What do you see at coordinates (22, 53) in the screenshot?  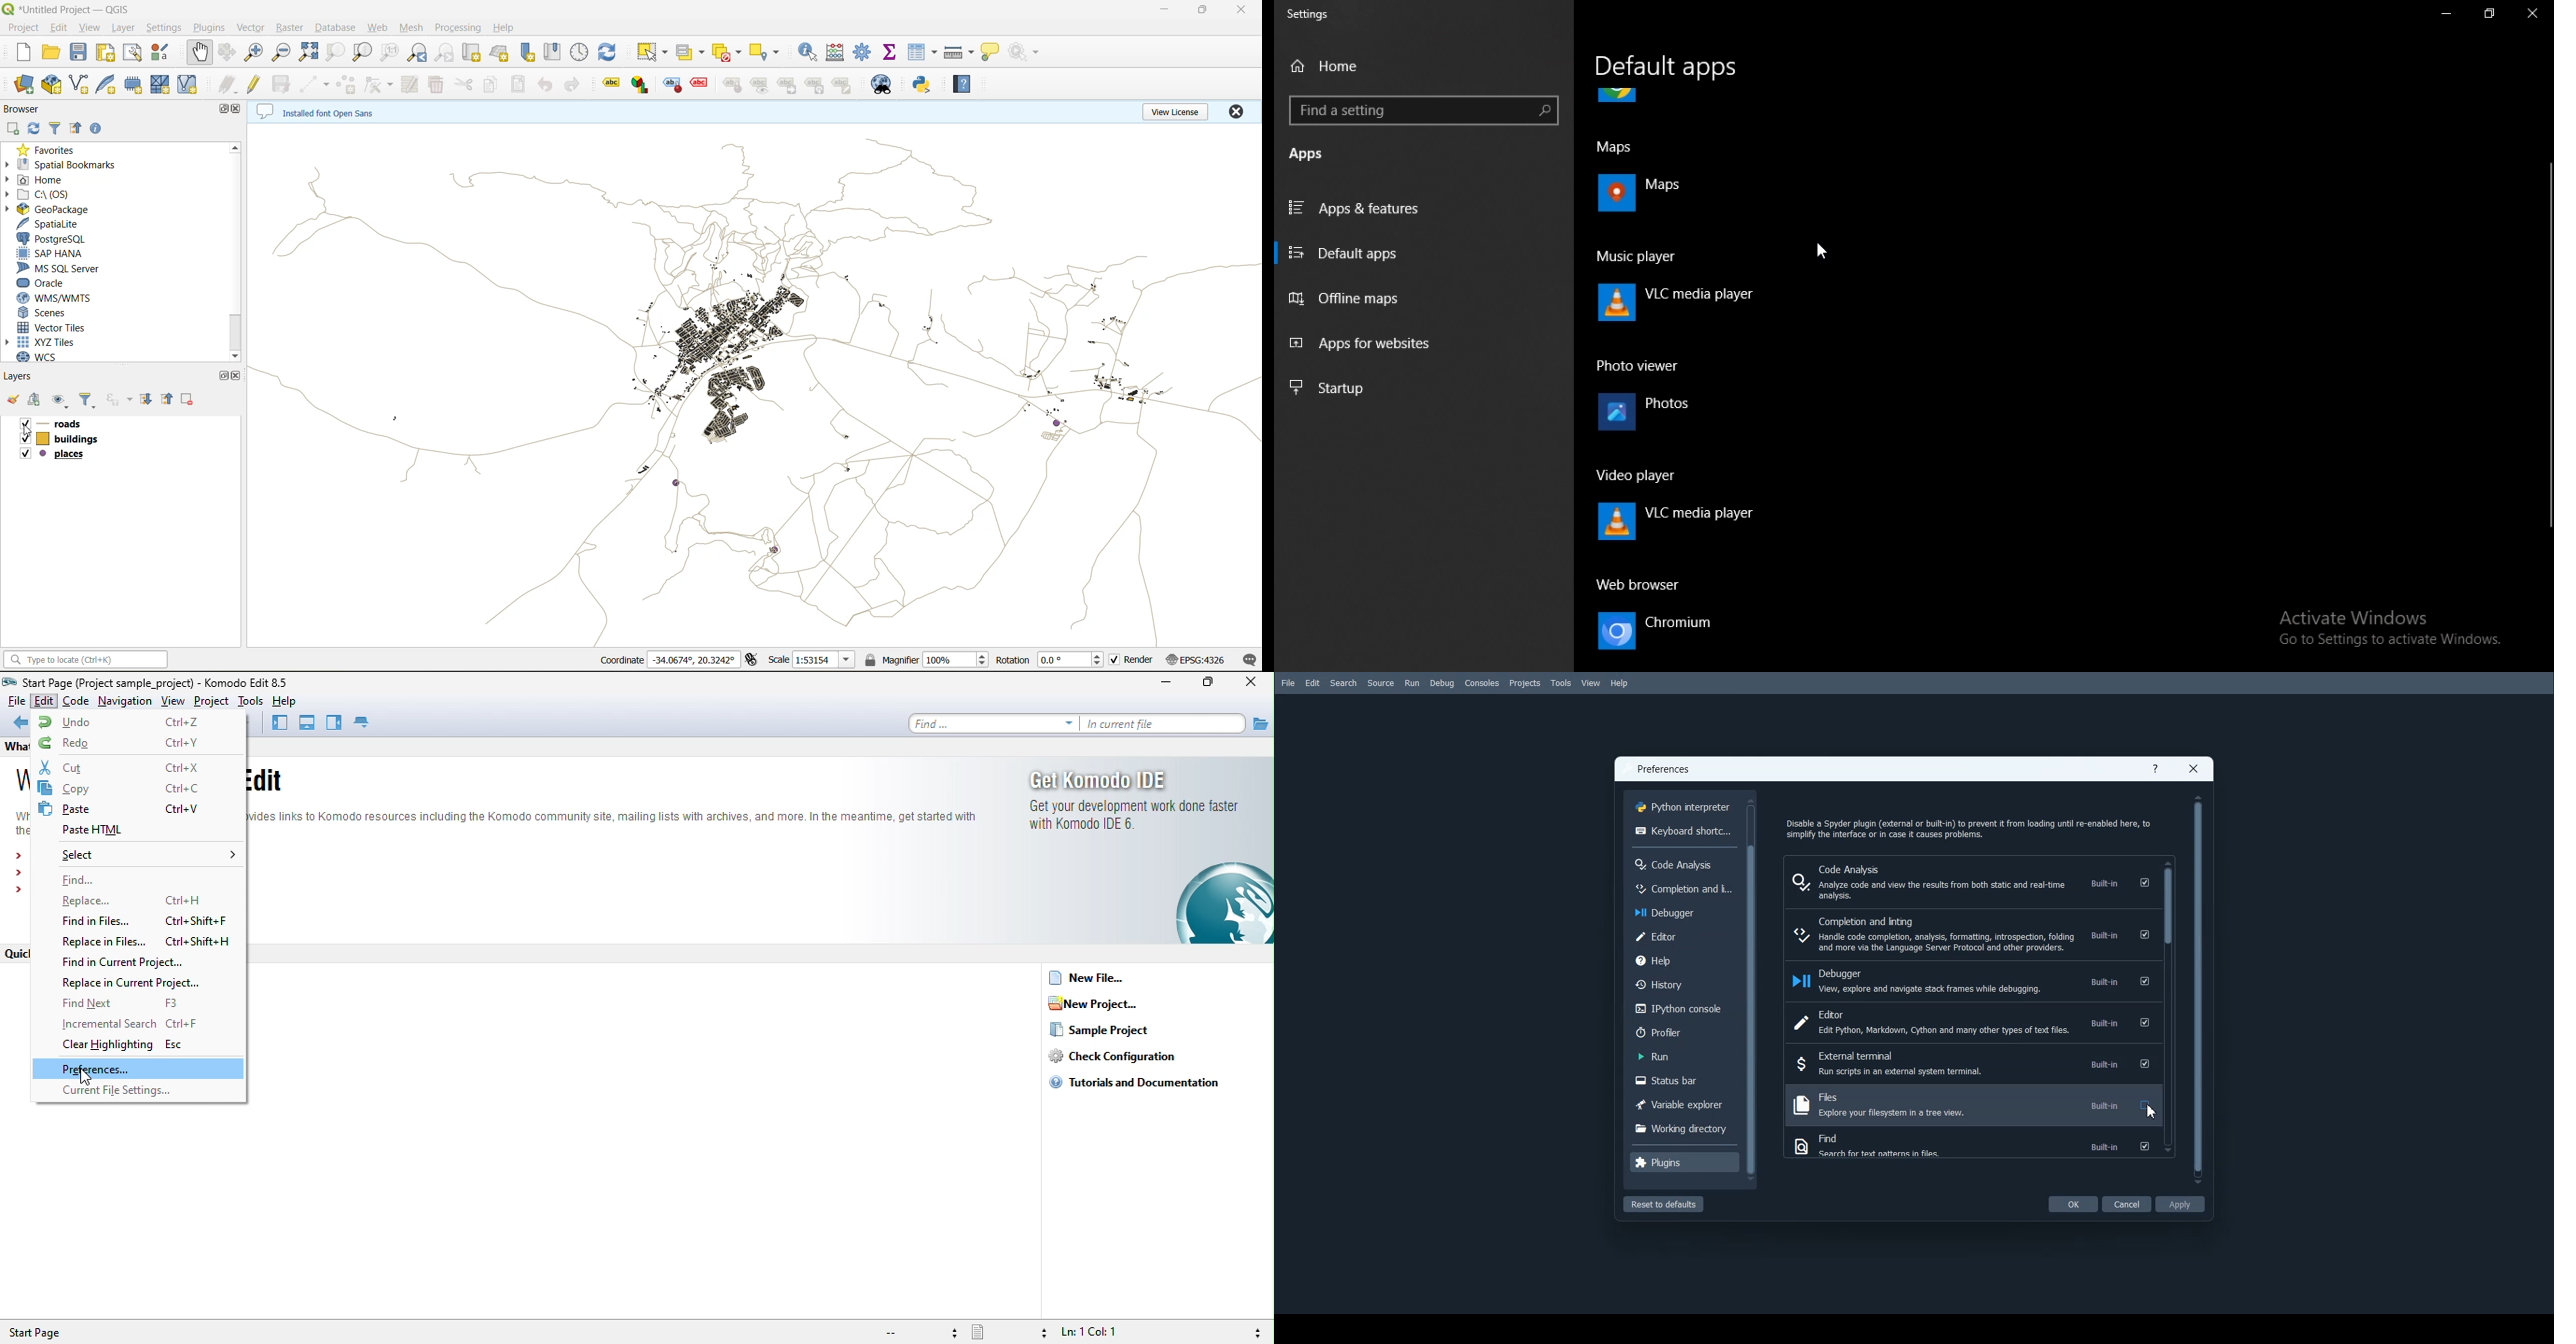 I see `new` at bounding box center [22, 53].